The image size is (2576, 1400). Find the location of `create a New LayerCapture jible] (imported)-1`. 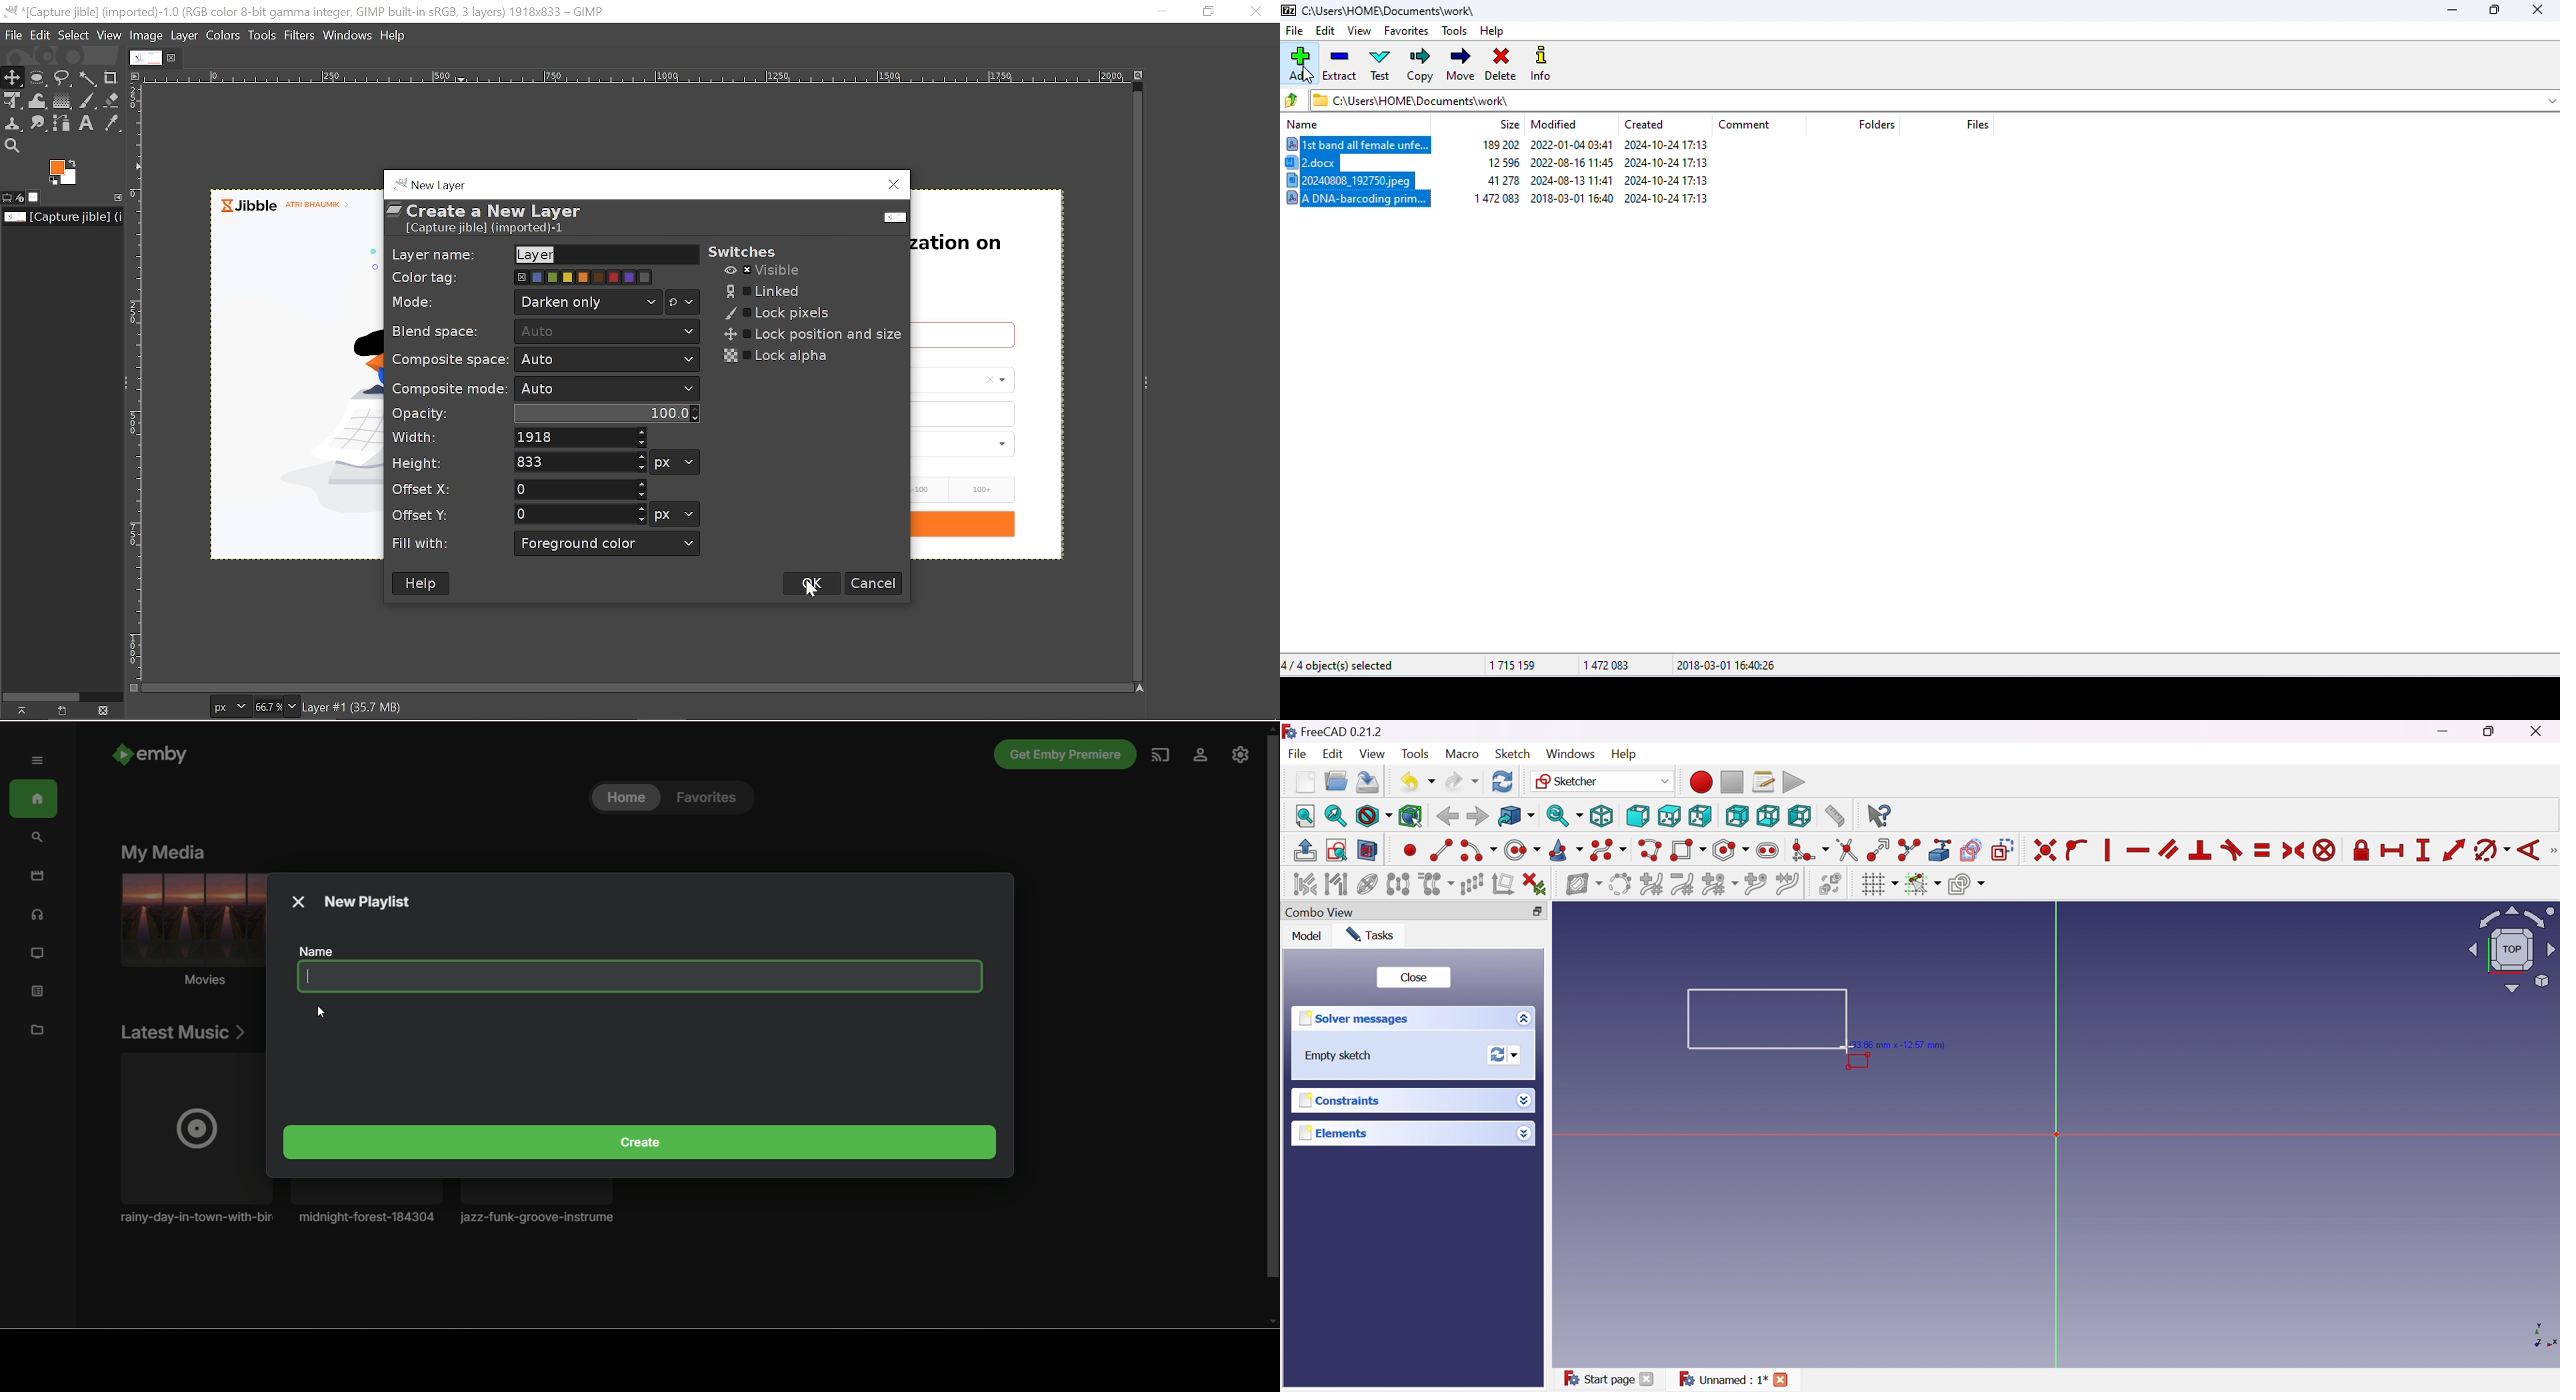

create a New LayerCapture jible] (imported)-1 is located at coordinates (493, 220).